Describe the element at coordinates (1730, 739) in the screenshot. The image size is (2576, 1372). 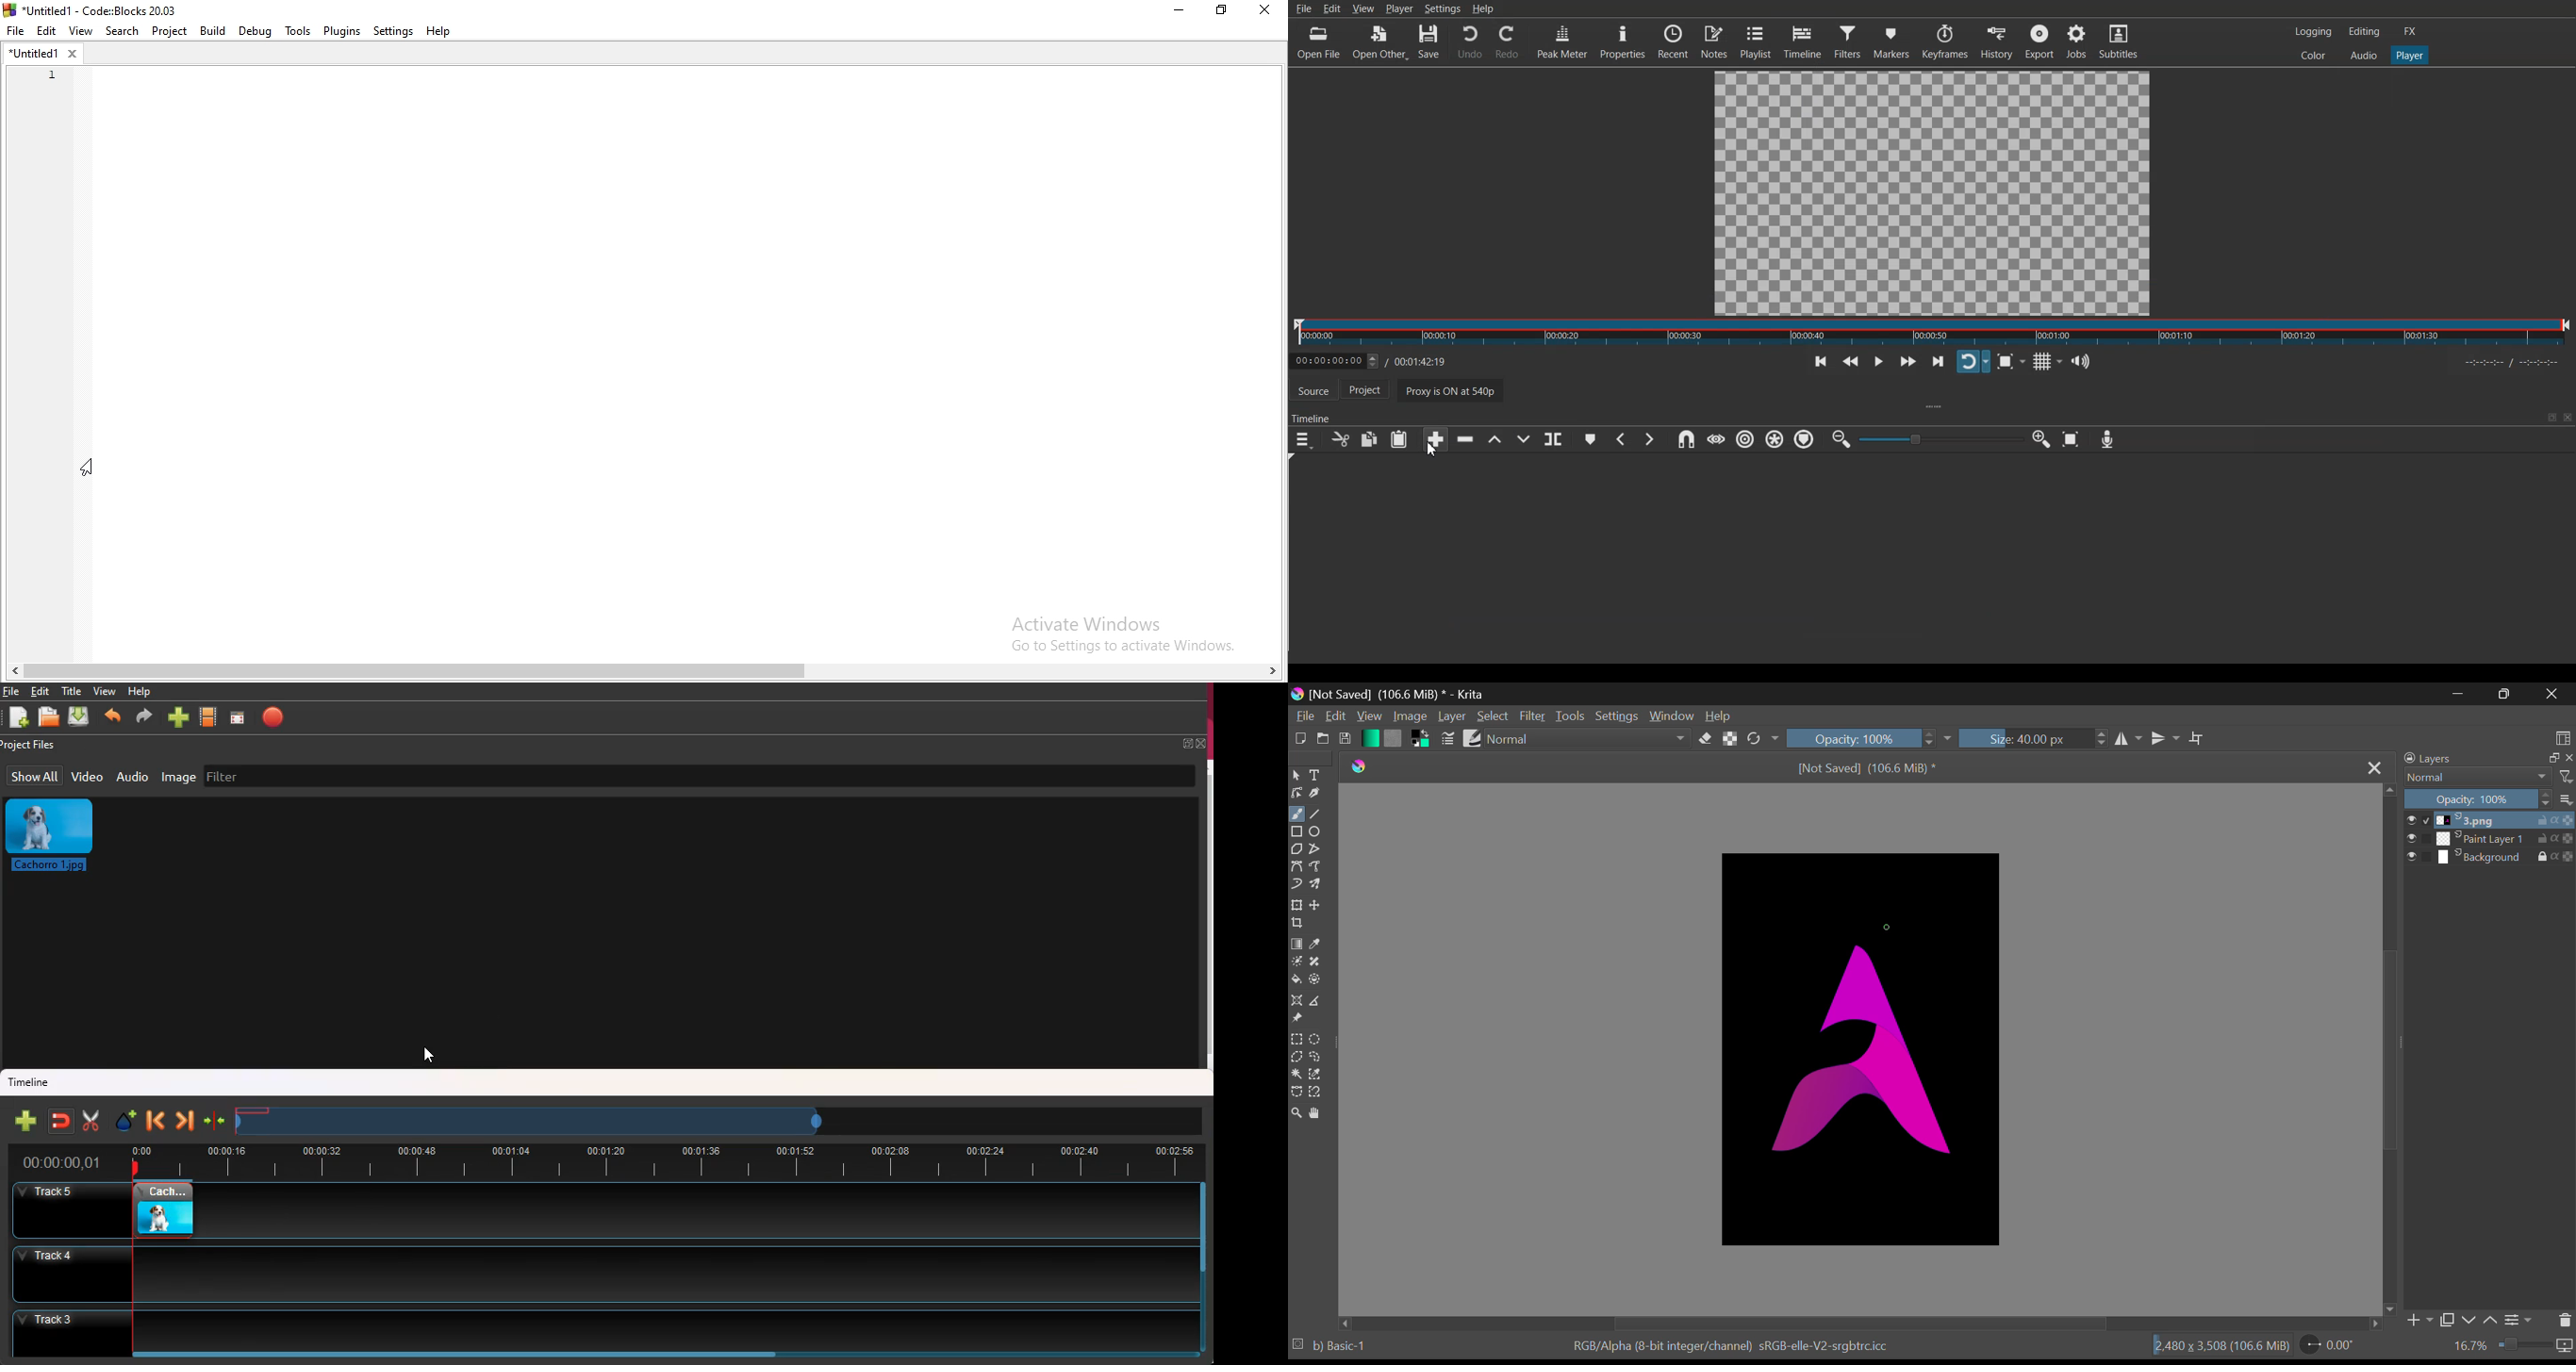
I see `Lock Alpha` at that location.